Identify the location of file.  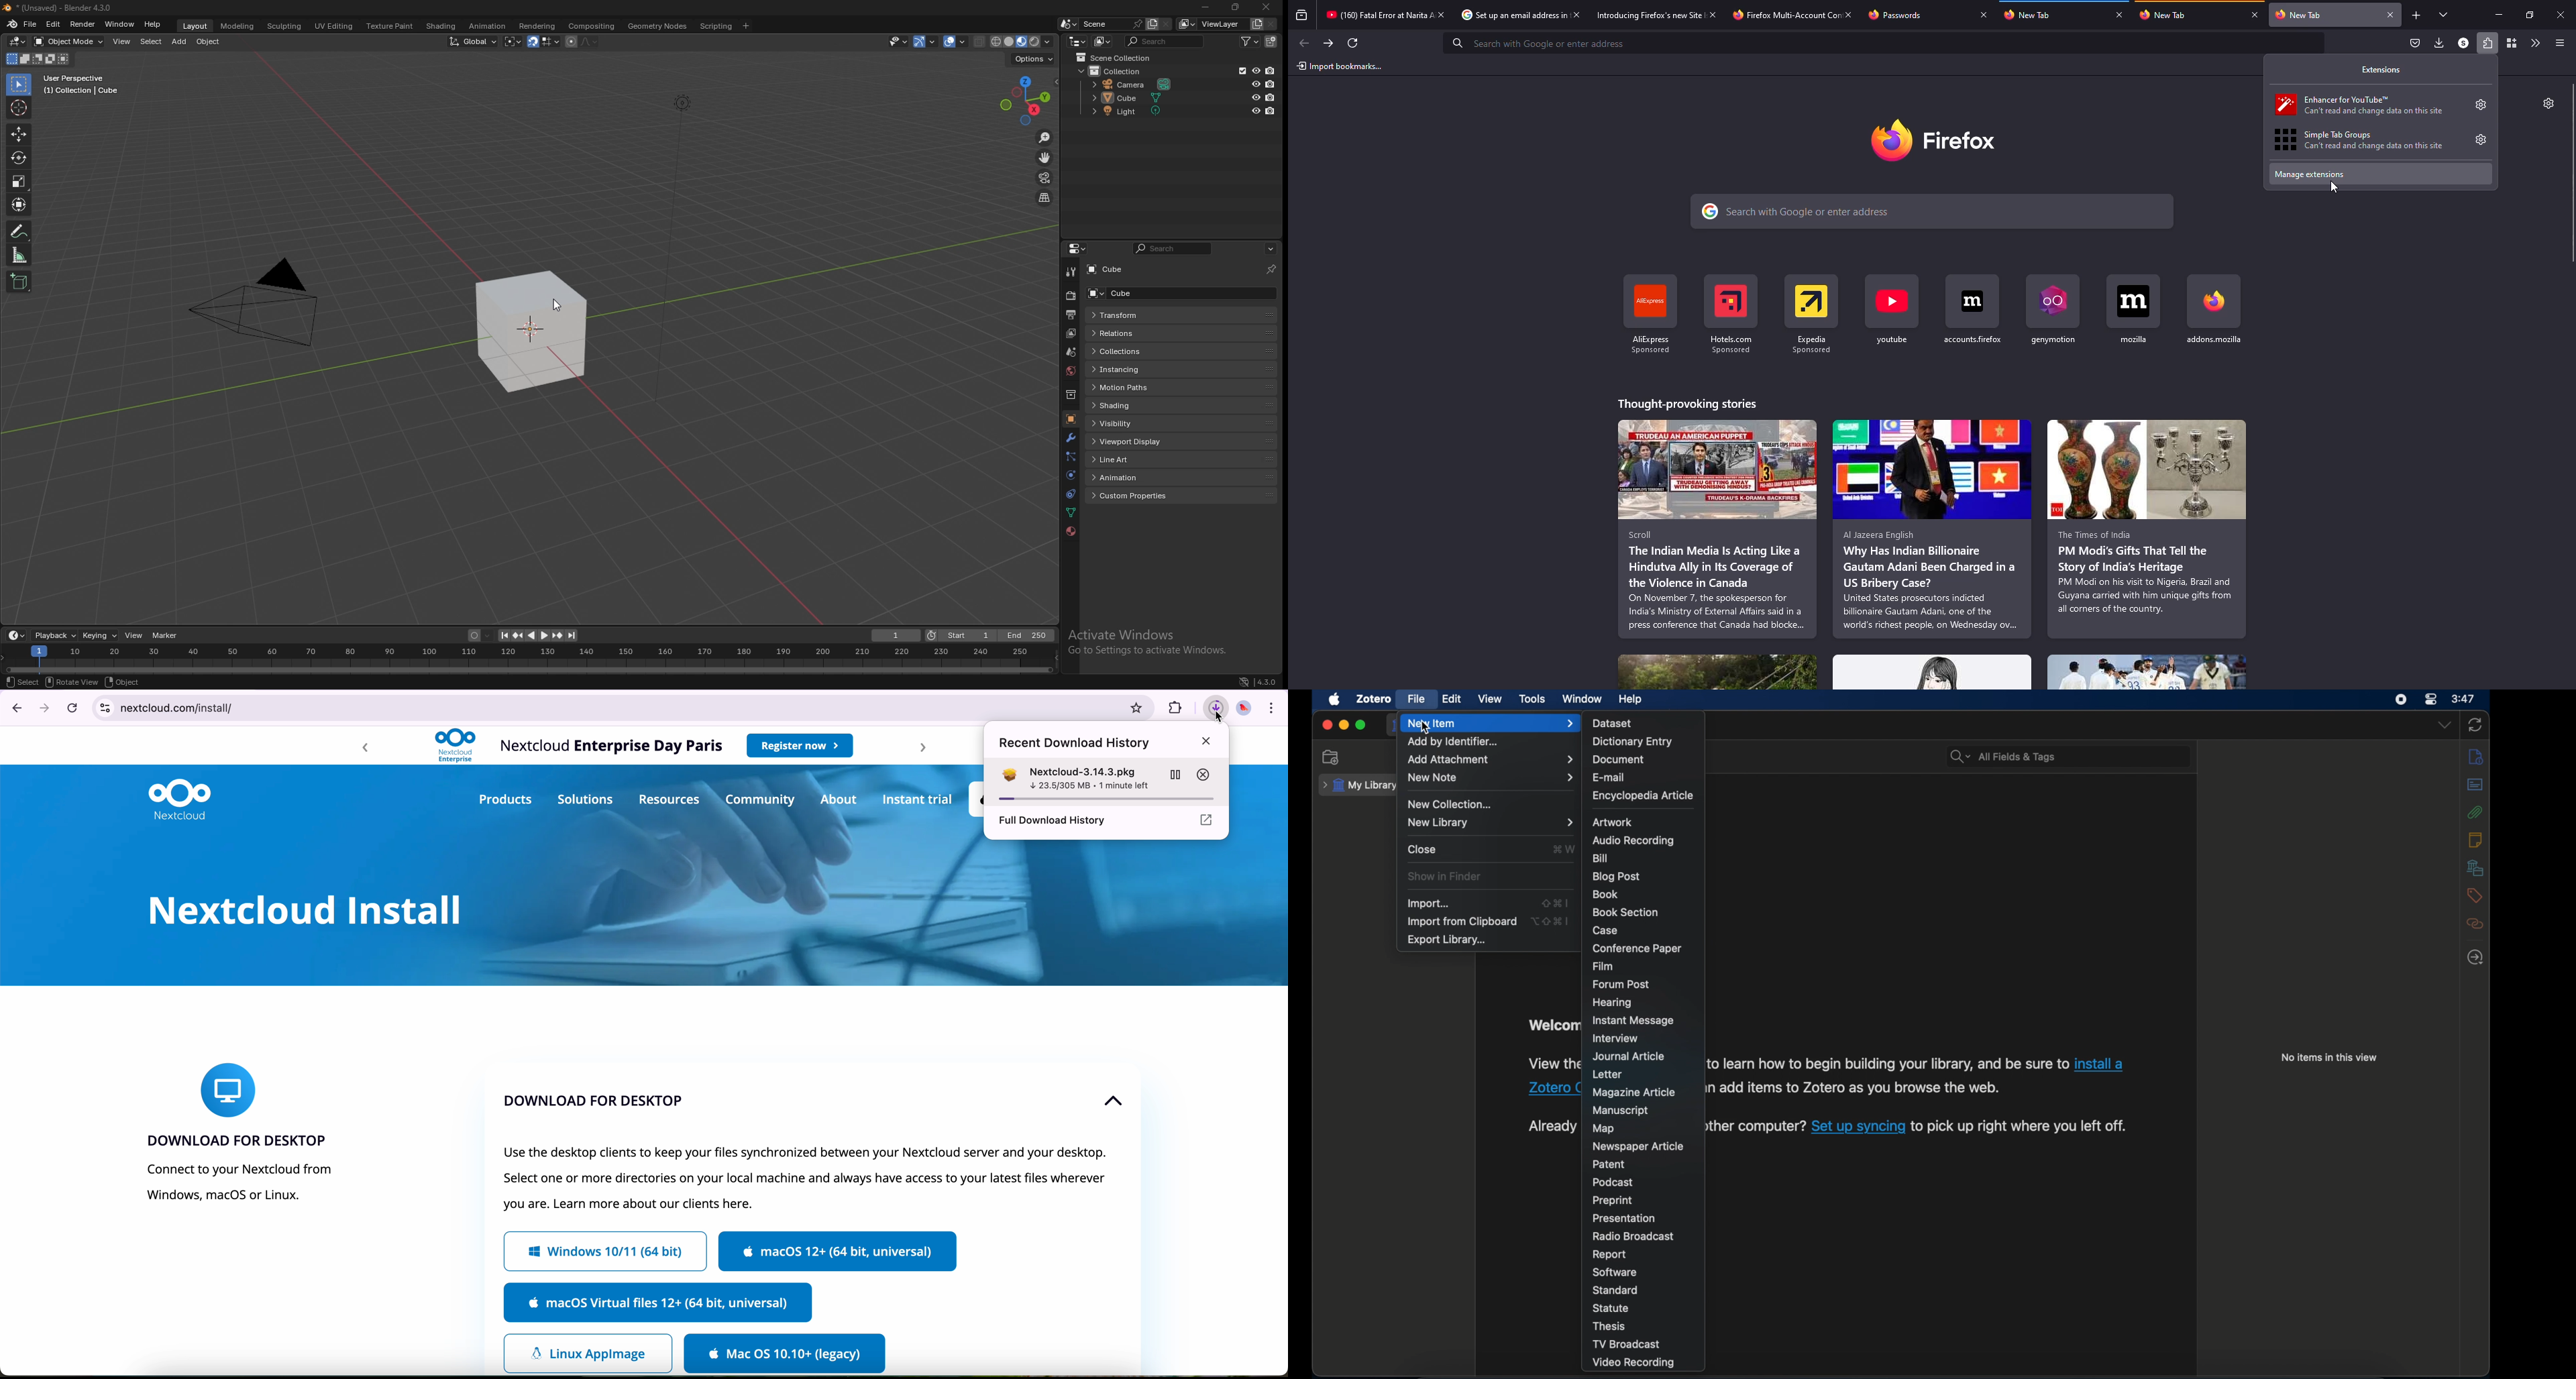
(1416, 699).